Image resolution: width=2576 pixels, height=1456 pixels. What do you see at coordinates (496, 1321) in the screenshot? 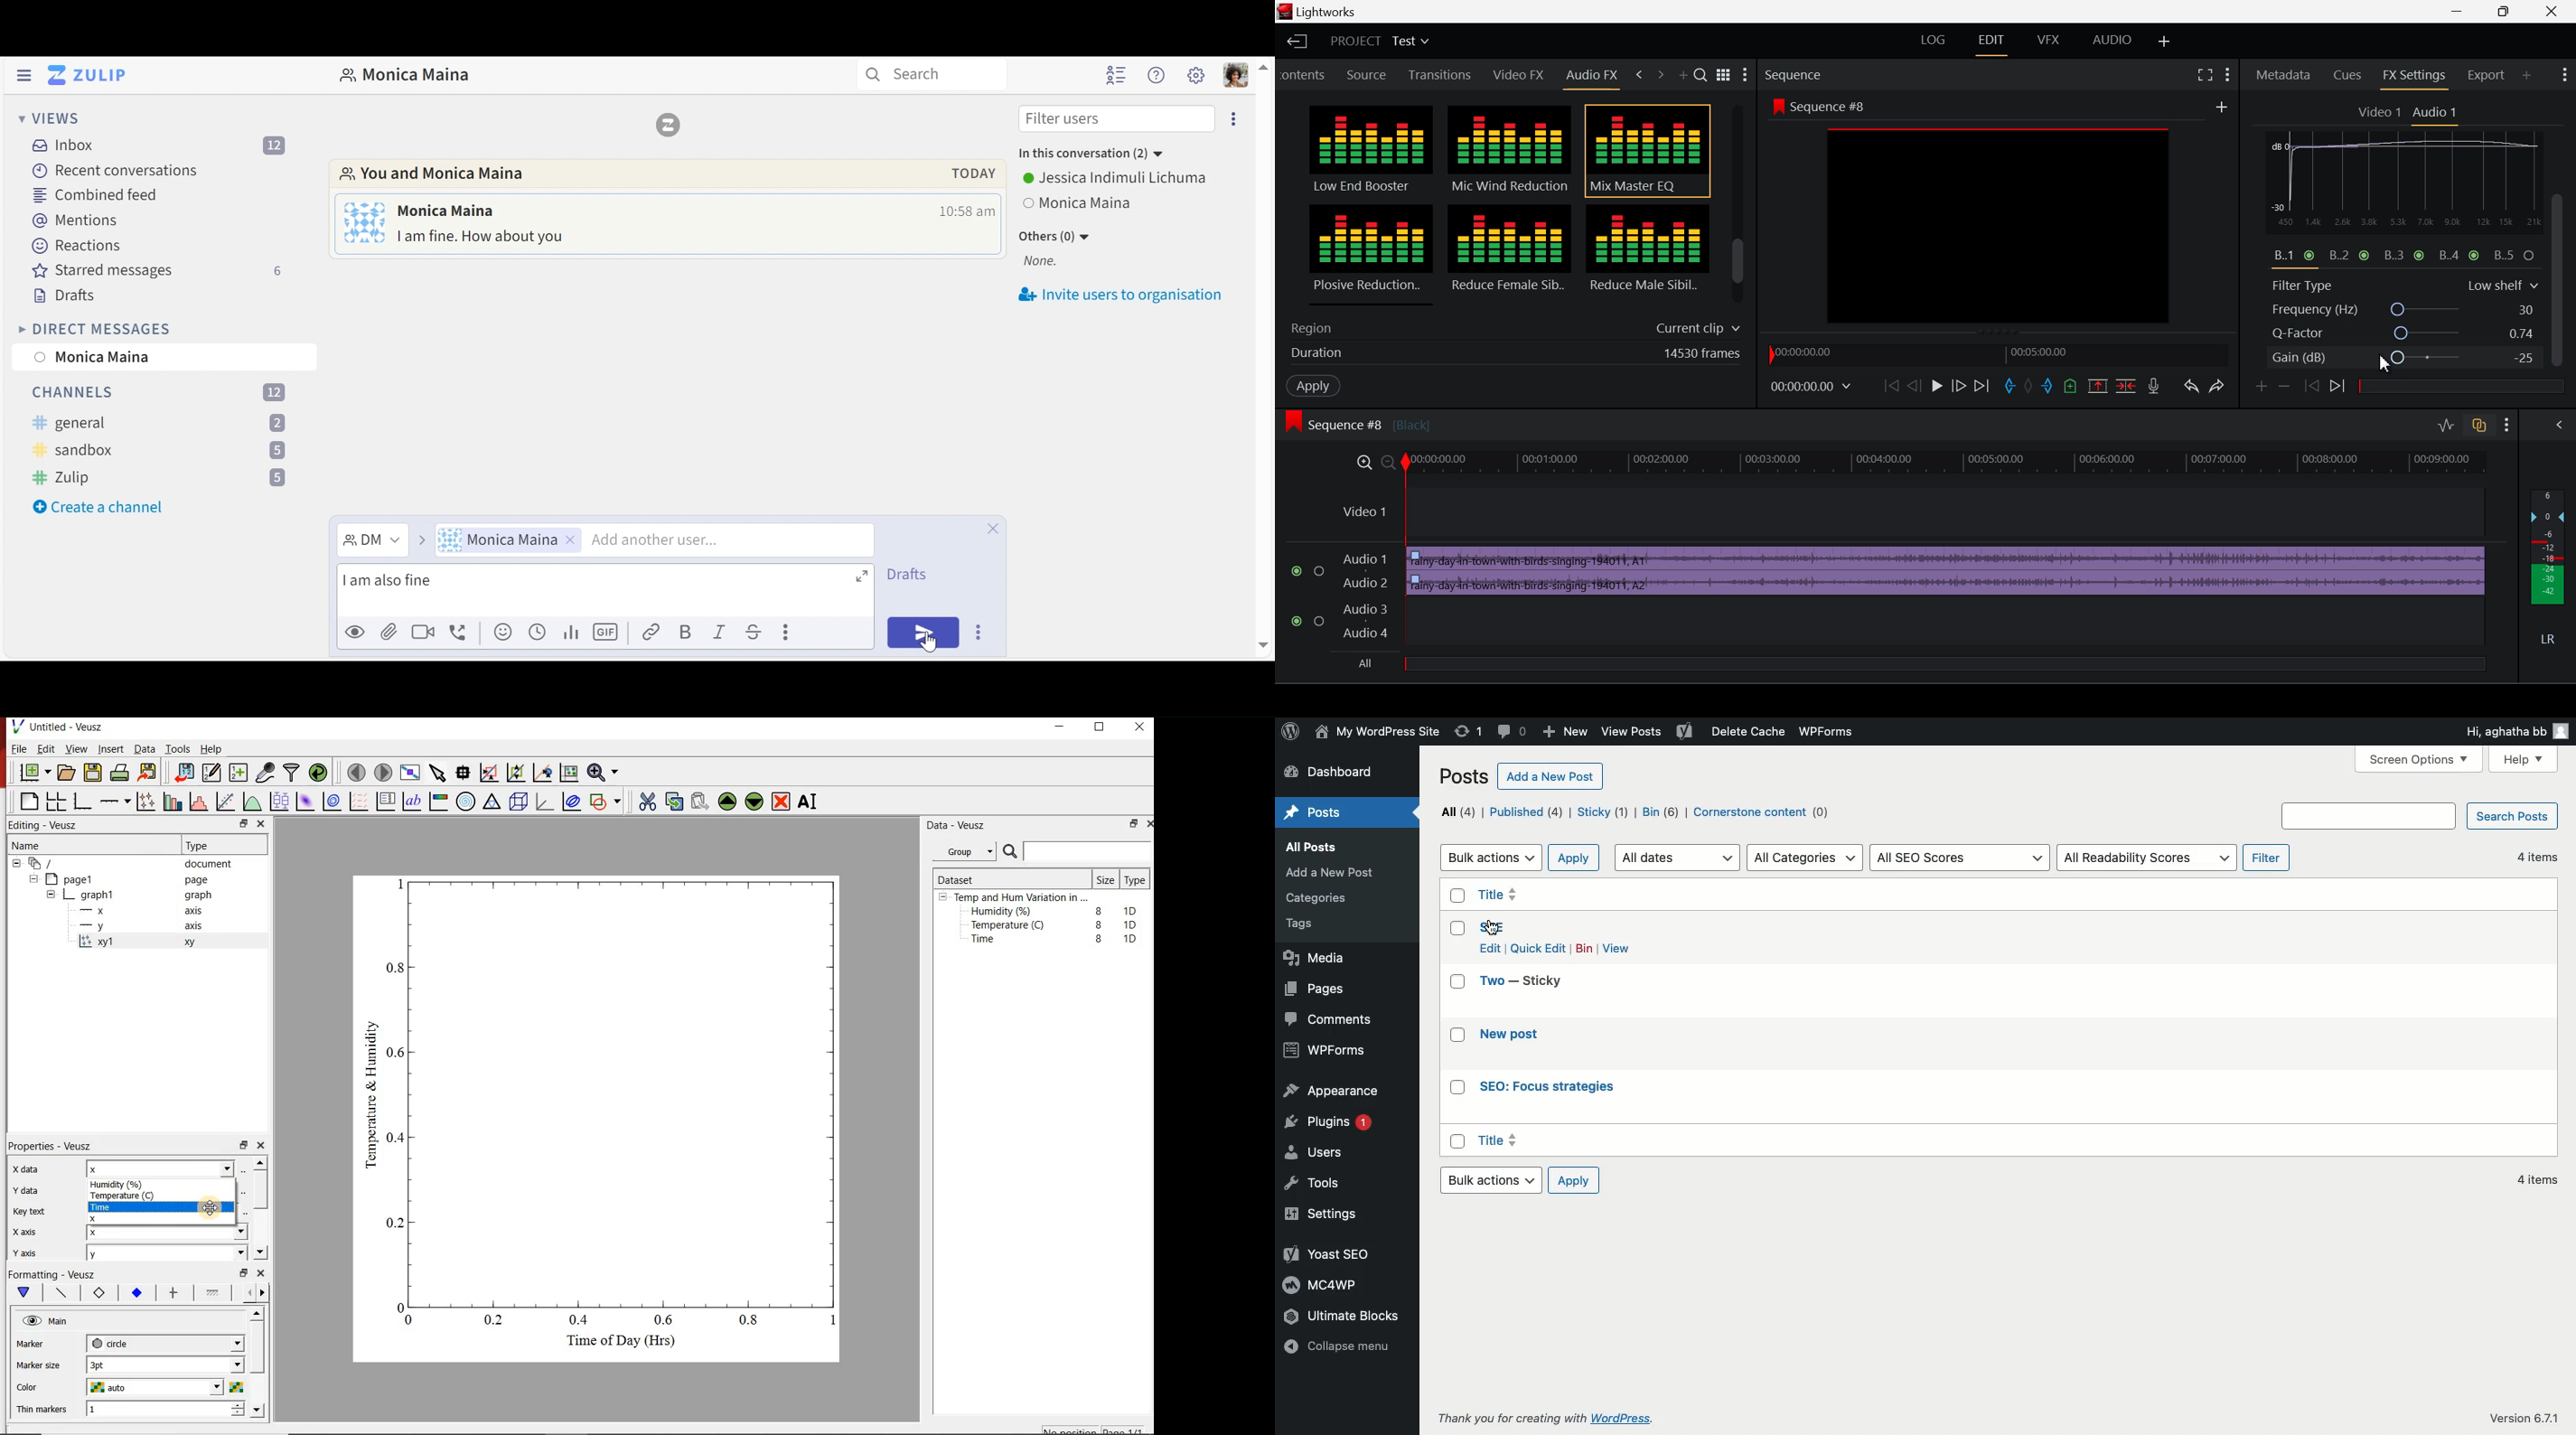
I see `0.2` at bounding box center [496, 1321].